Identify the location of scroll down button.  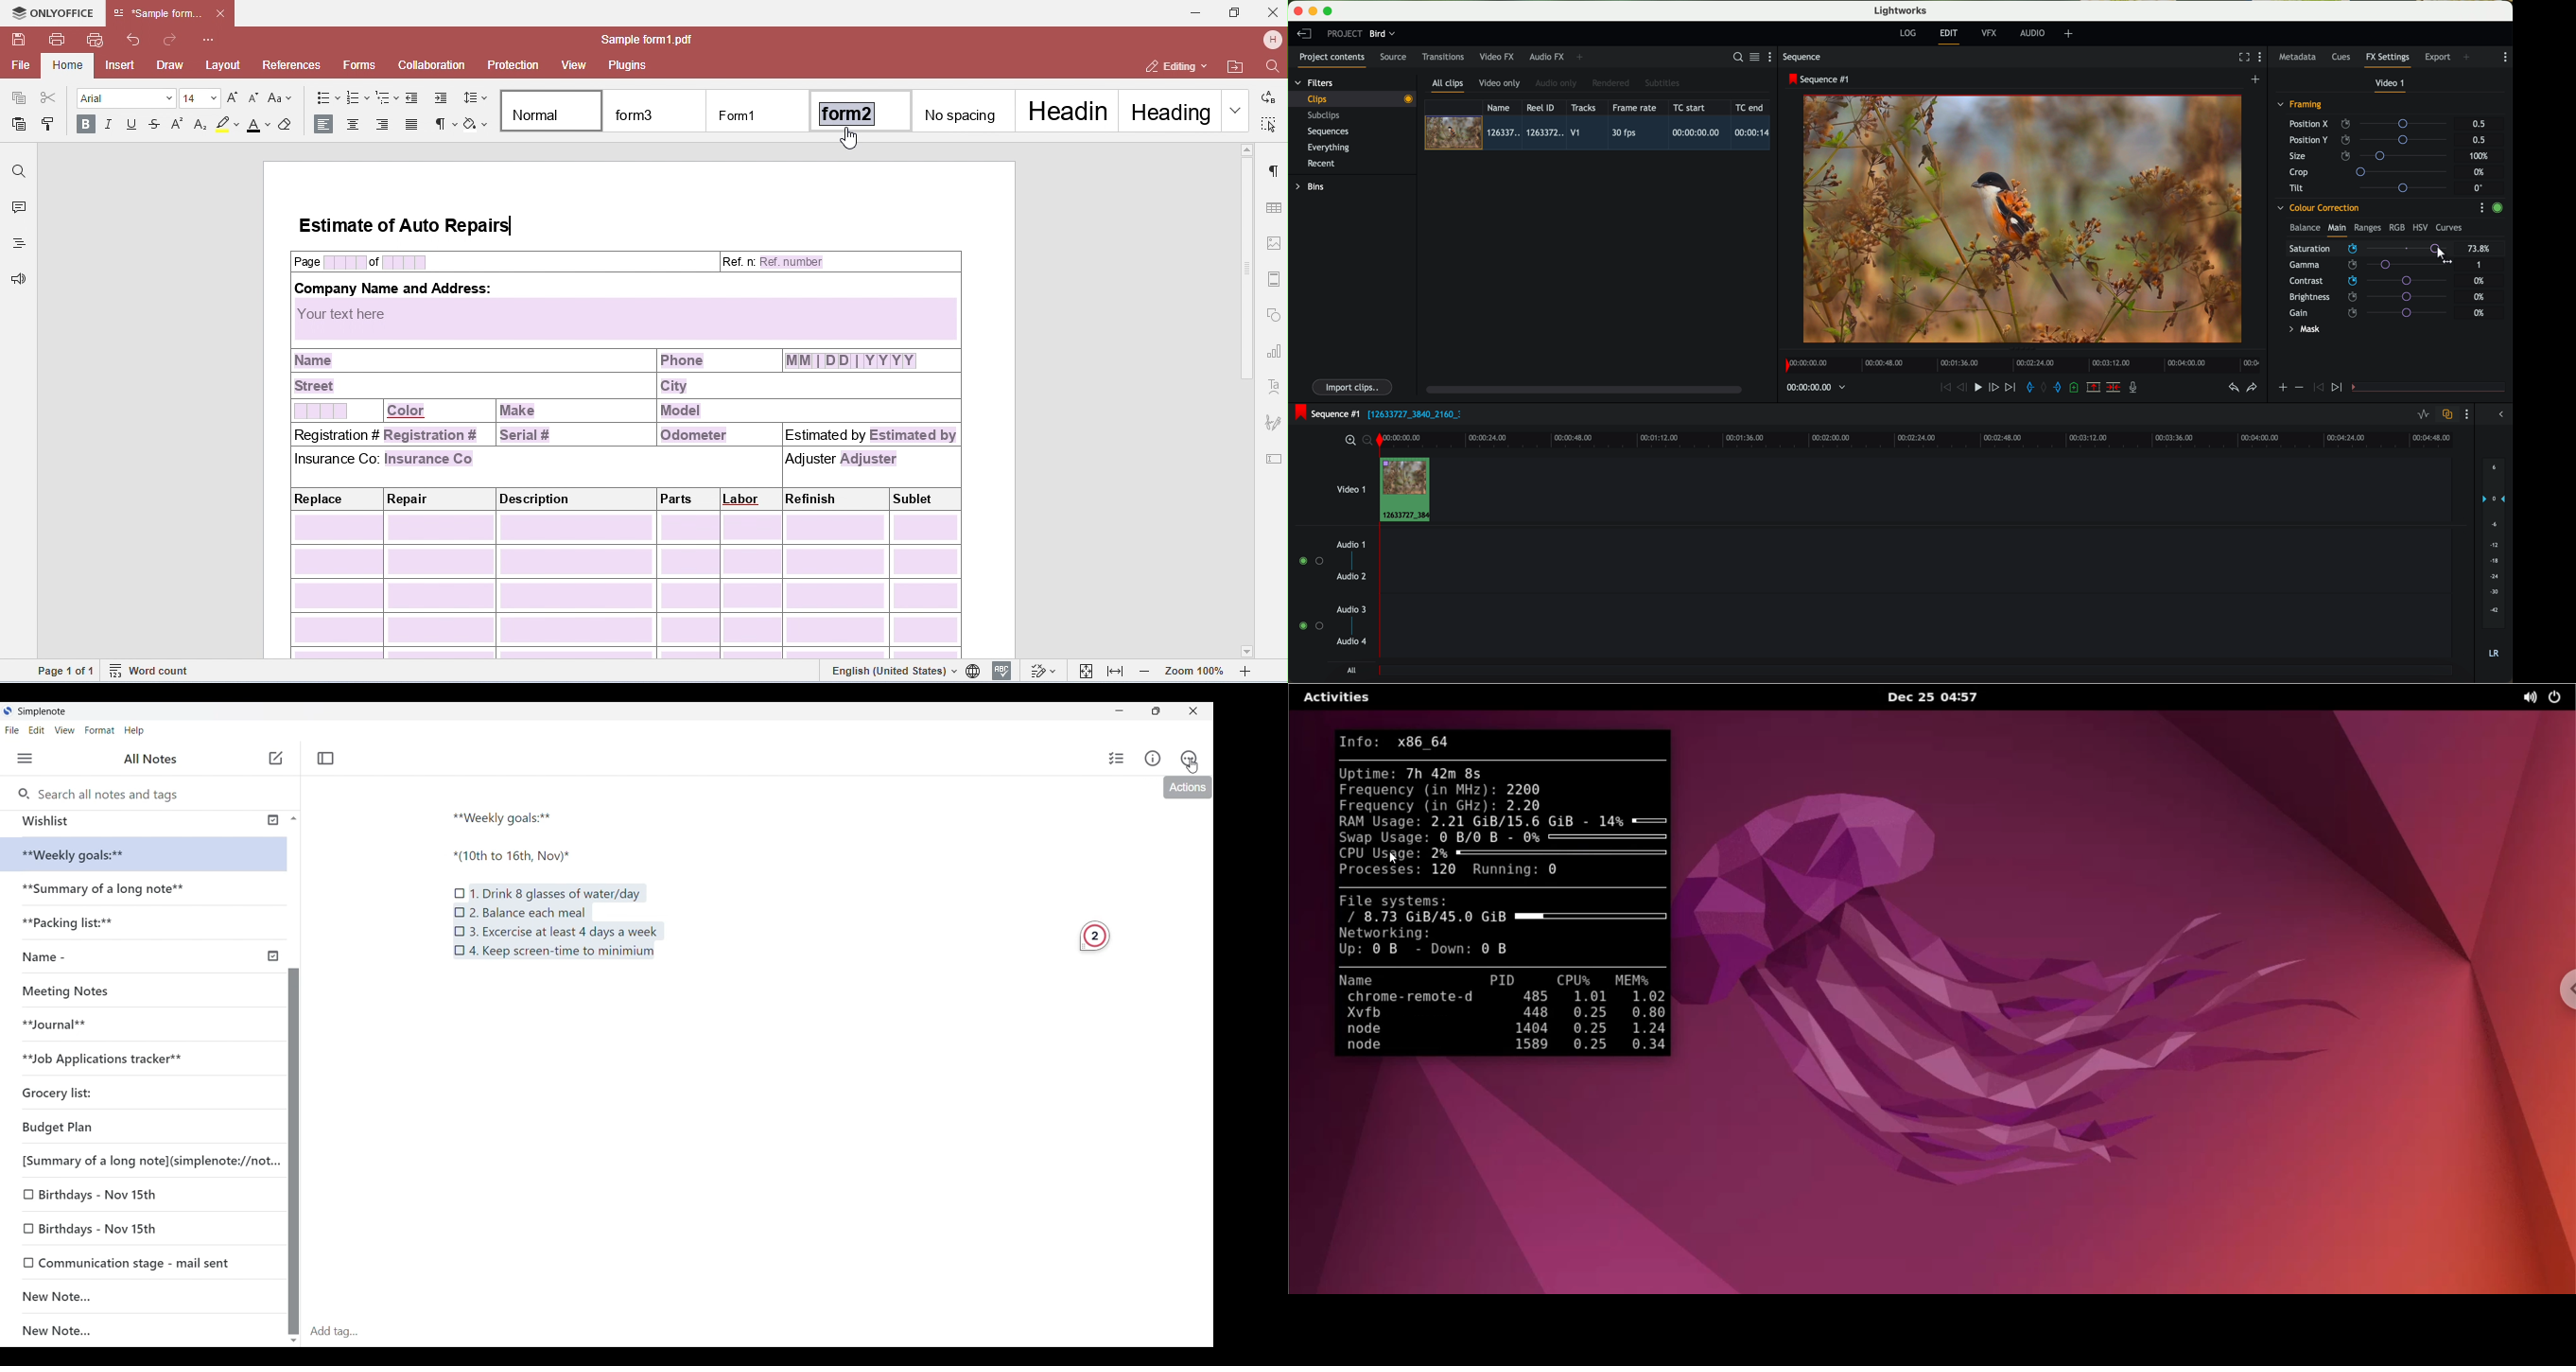
(295, 1336).